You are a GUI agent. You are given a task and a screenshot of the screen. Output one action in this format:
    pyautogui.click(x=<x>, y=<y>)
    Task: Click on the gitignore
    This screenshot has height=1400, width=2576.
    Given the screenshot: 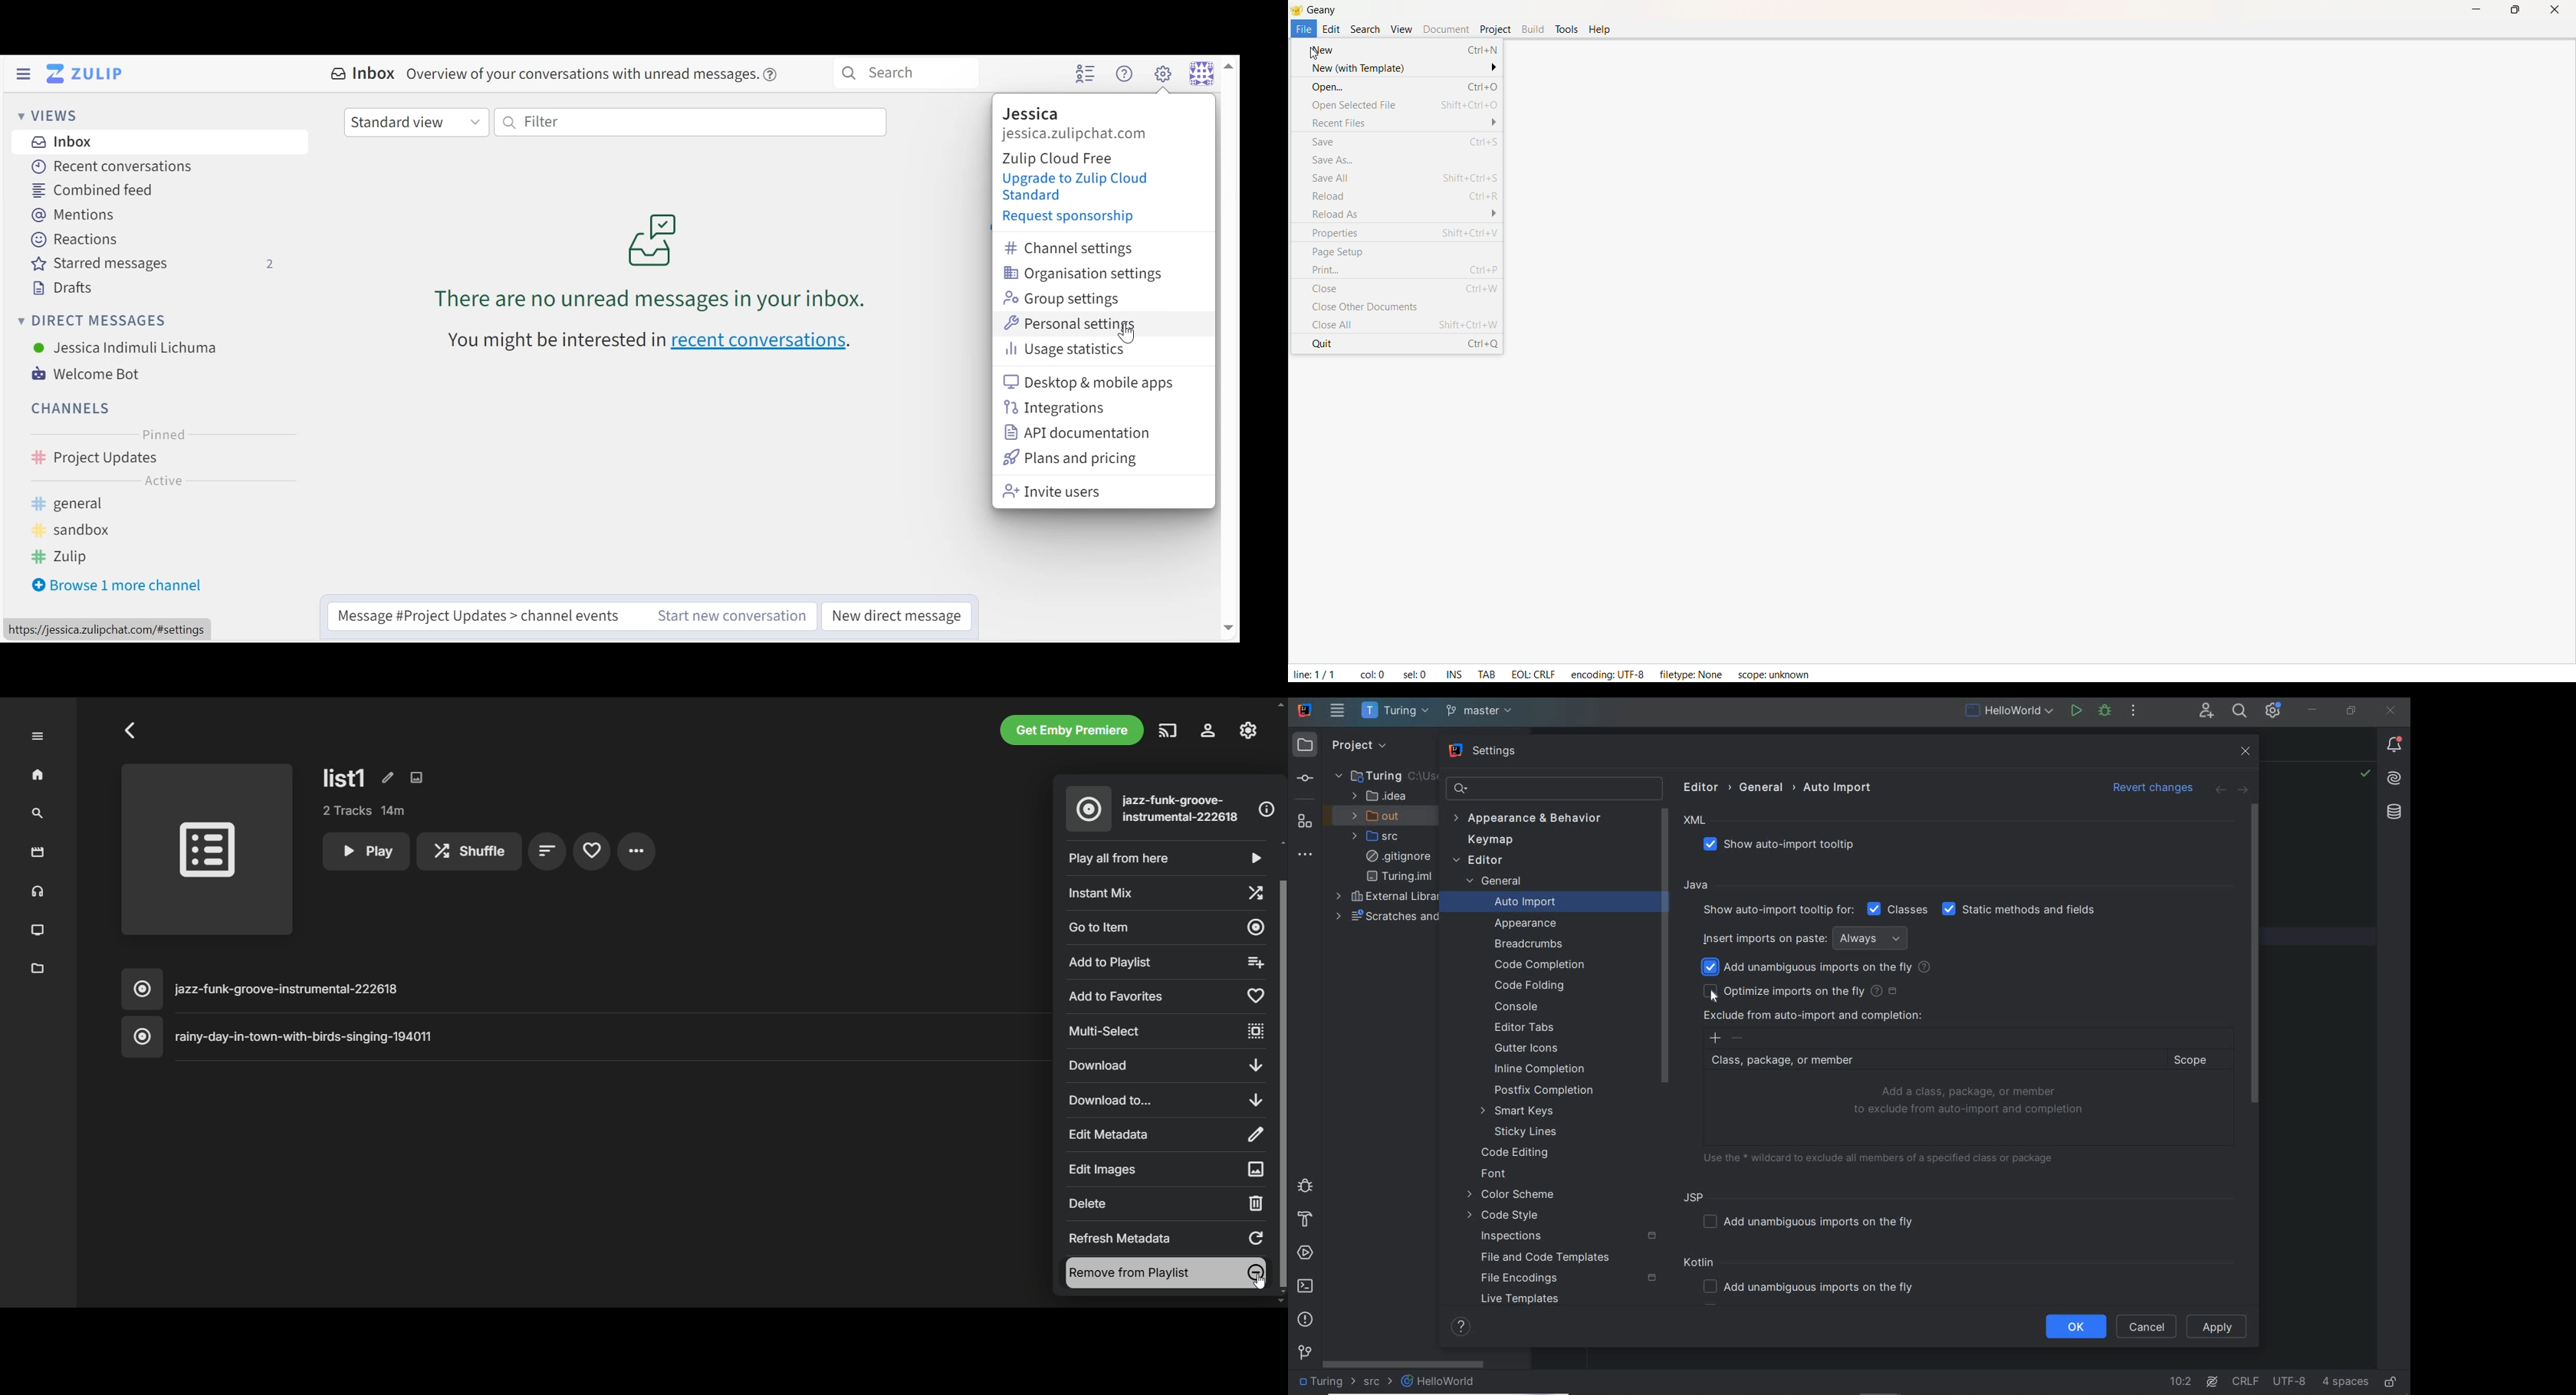 What is the action you would take?
    pyautogui.click(x=1398, y=857)
    